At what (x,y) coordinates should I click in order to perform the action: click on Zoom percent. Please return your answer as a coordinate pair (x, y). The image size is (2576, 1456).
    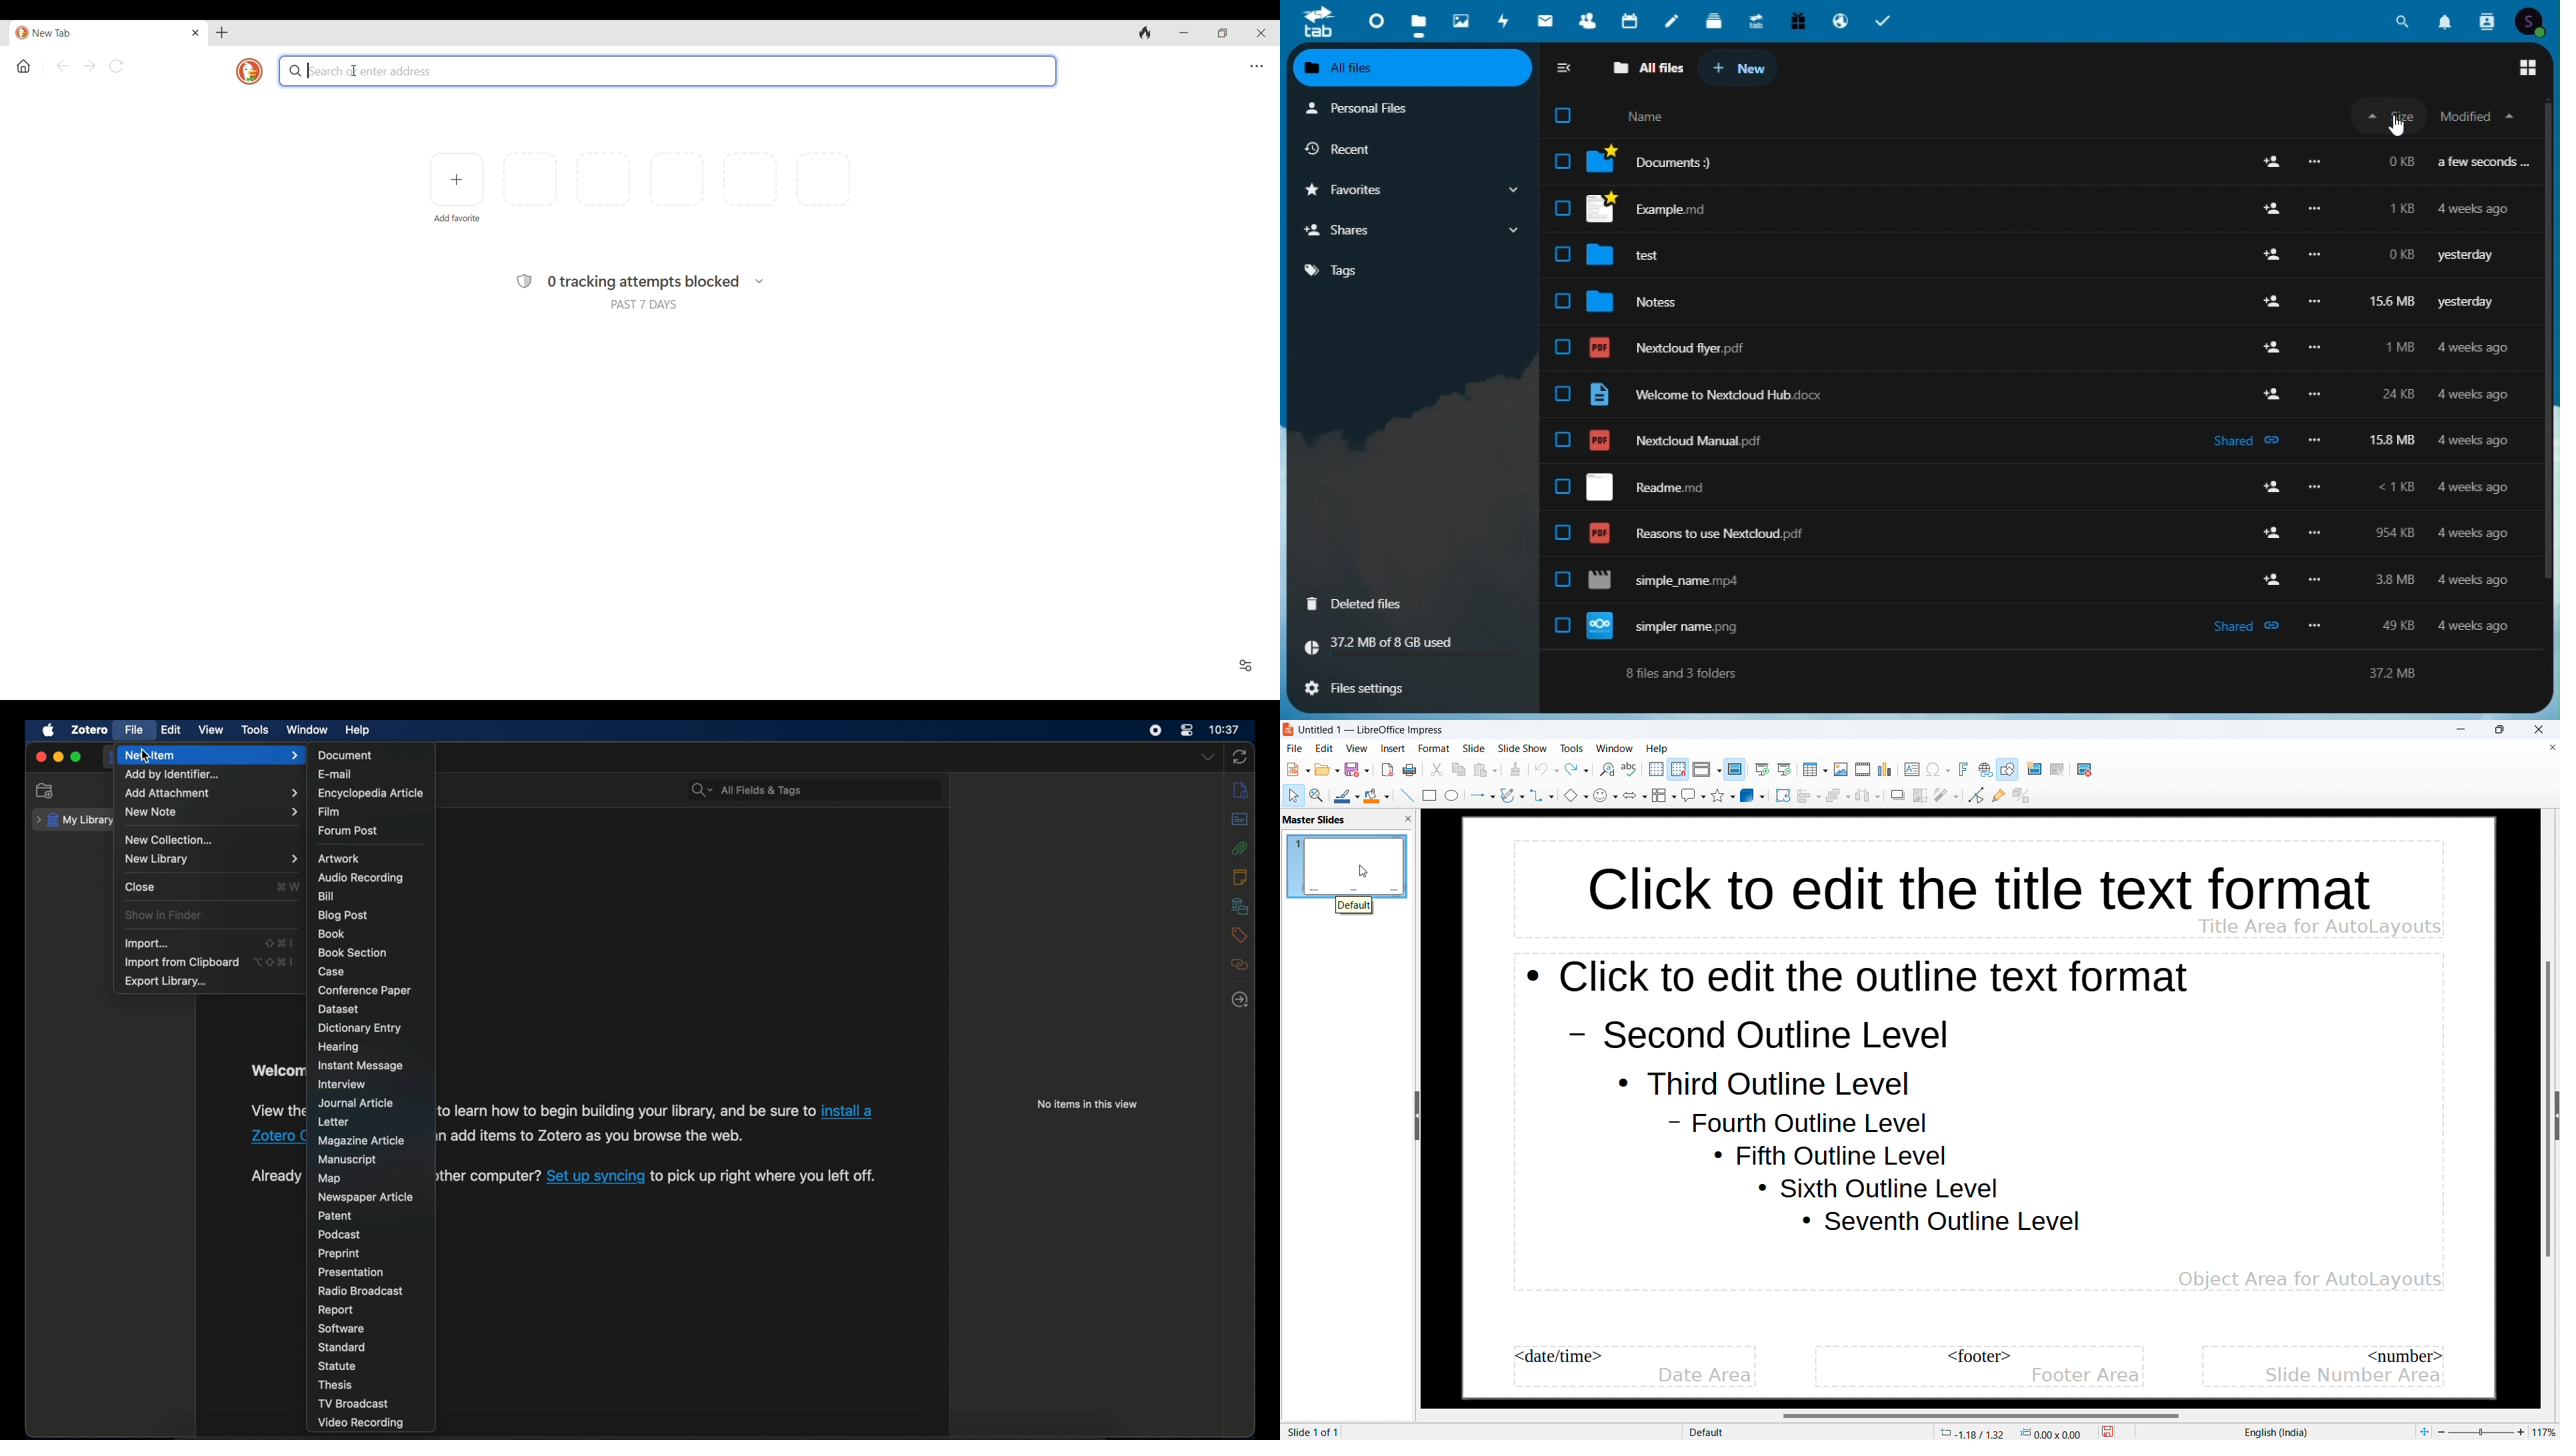
    Looking at the image, I should click on (2481, 1432).